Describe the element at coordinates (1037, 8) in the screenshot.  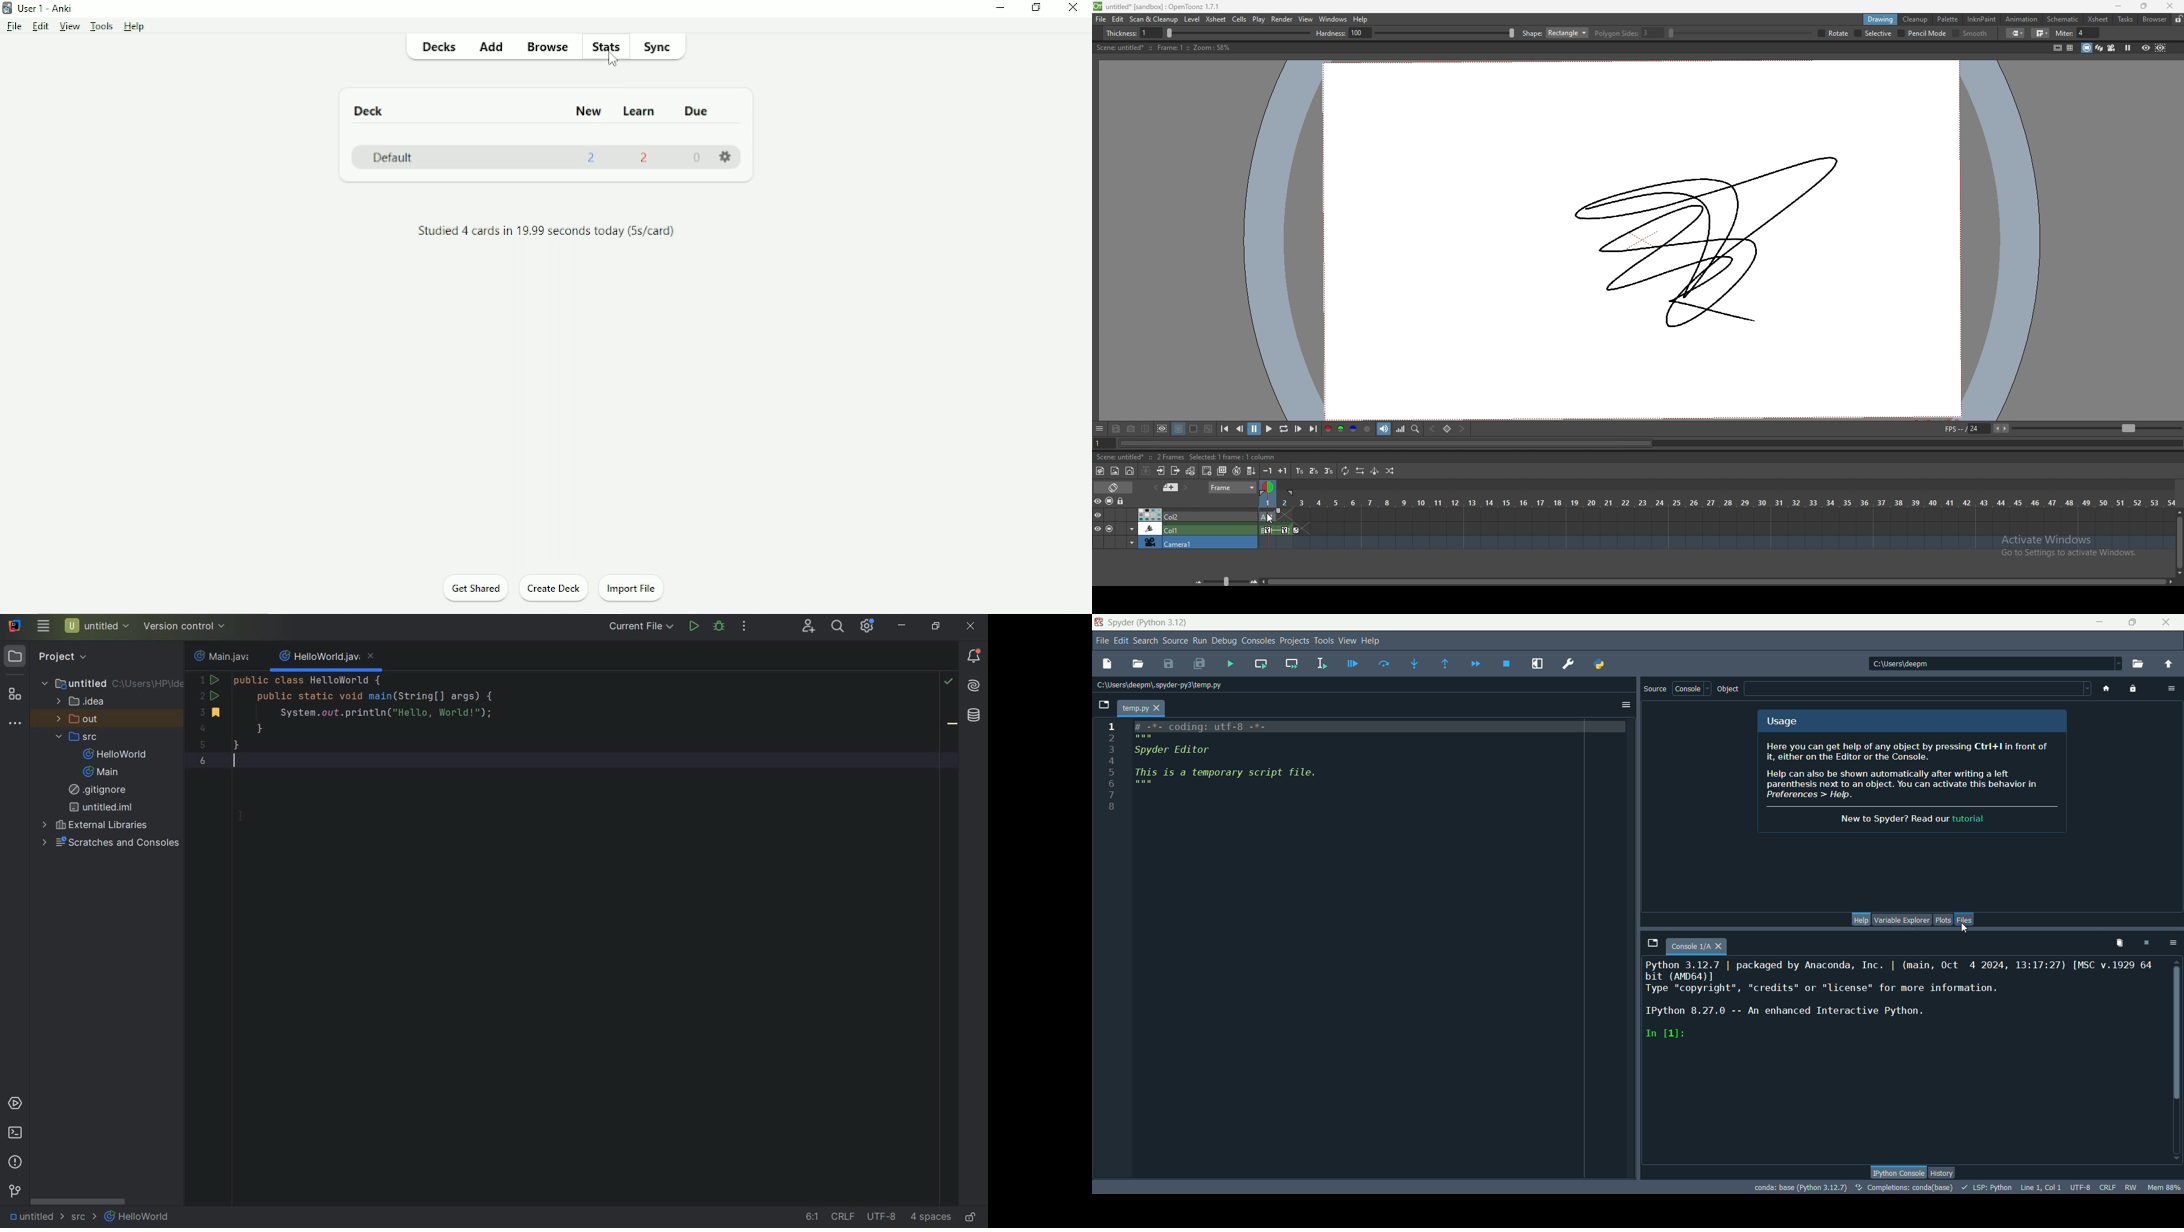
I see `Restore down` at that location.